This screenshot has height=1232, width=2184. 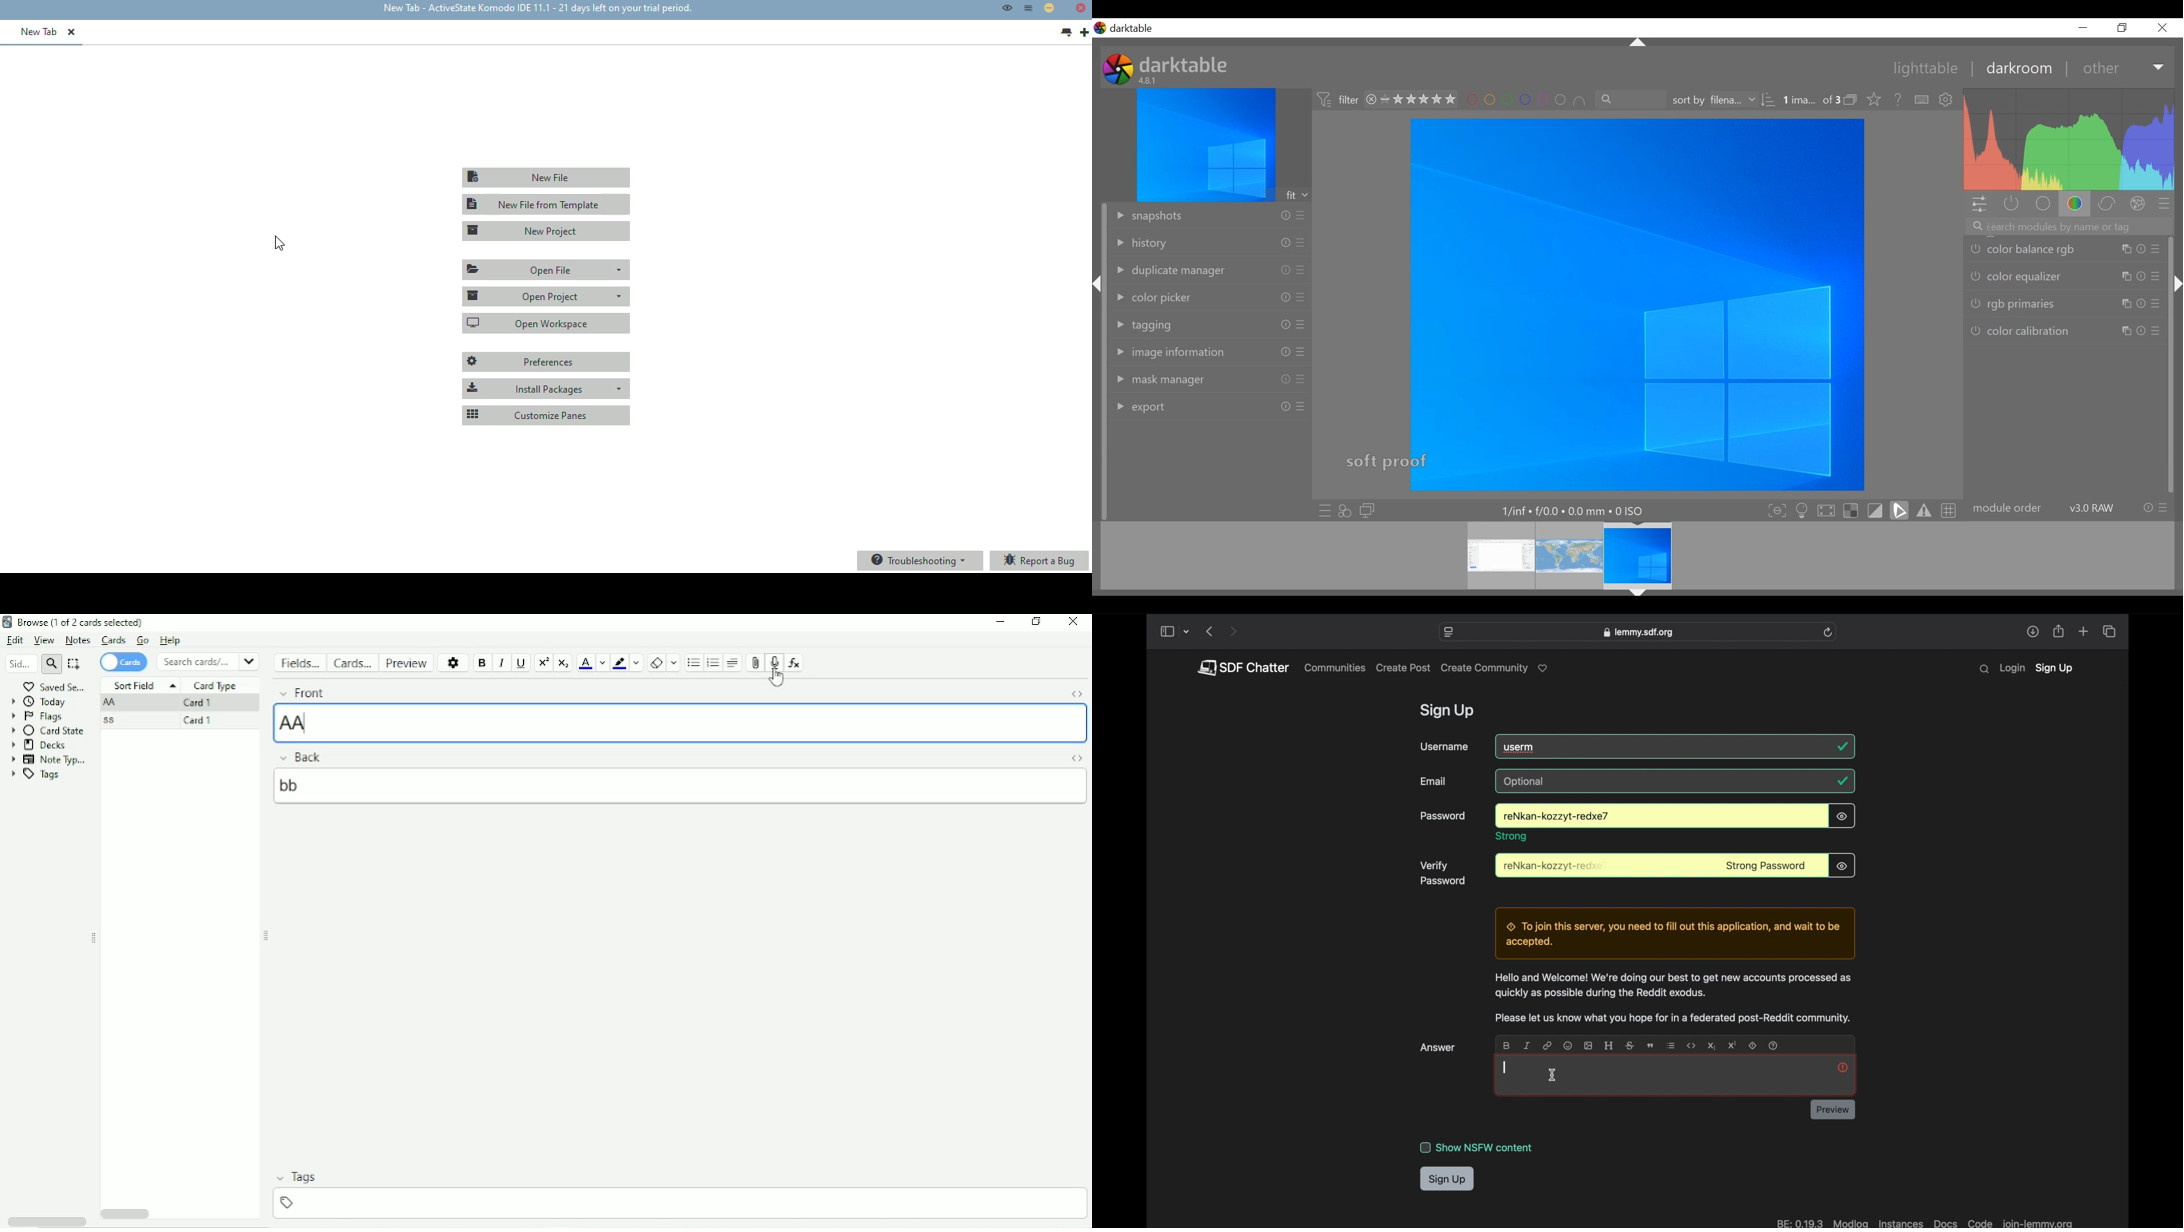 I want to click on Text Highlight color, so click(x=620, y=663).